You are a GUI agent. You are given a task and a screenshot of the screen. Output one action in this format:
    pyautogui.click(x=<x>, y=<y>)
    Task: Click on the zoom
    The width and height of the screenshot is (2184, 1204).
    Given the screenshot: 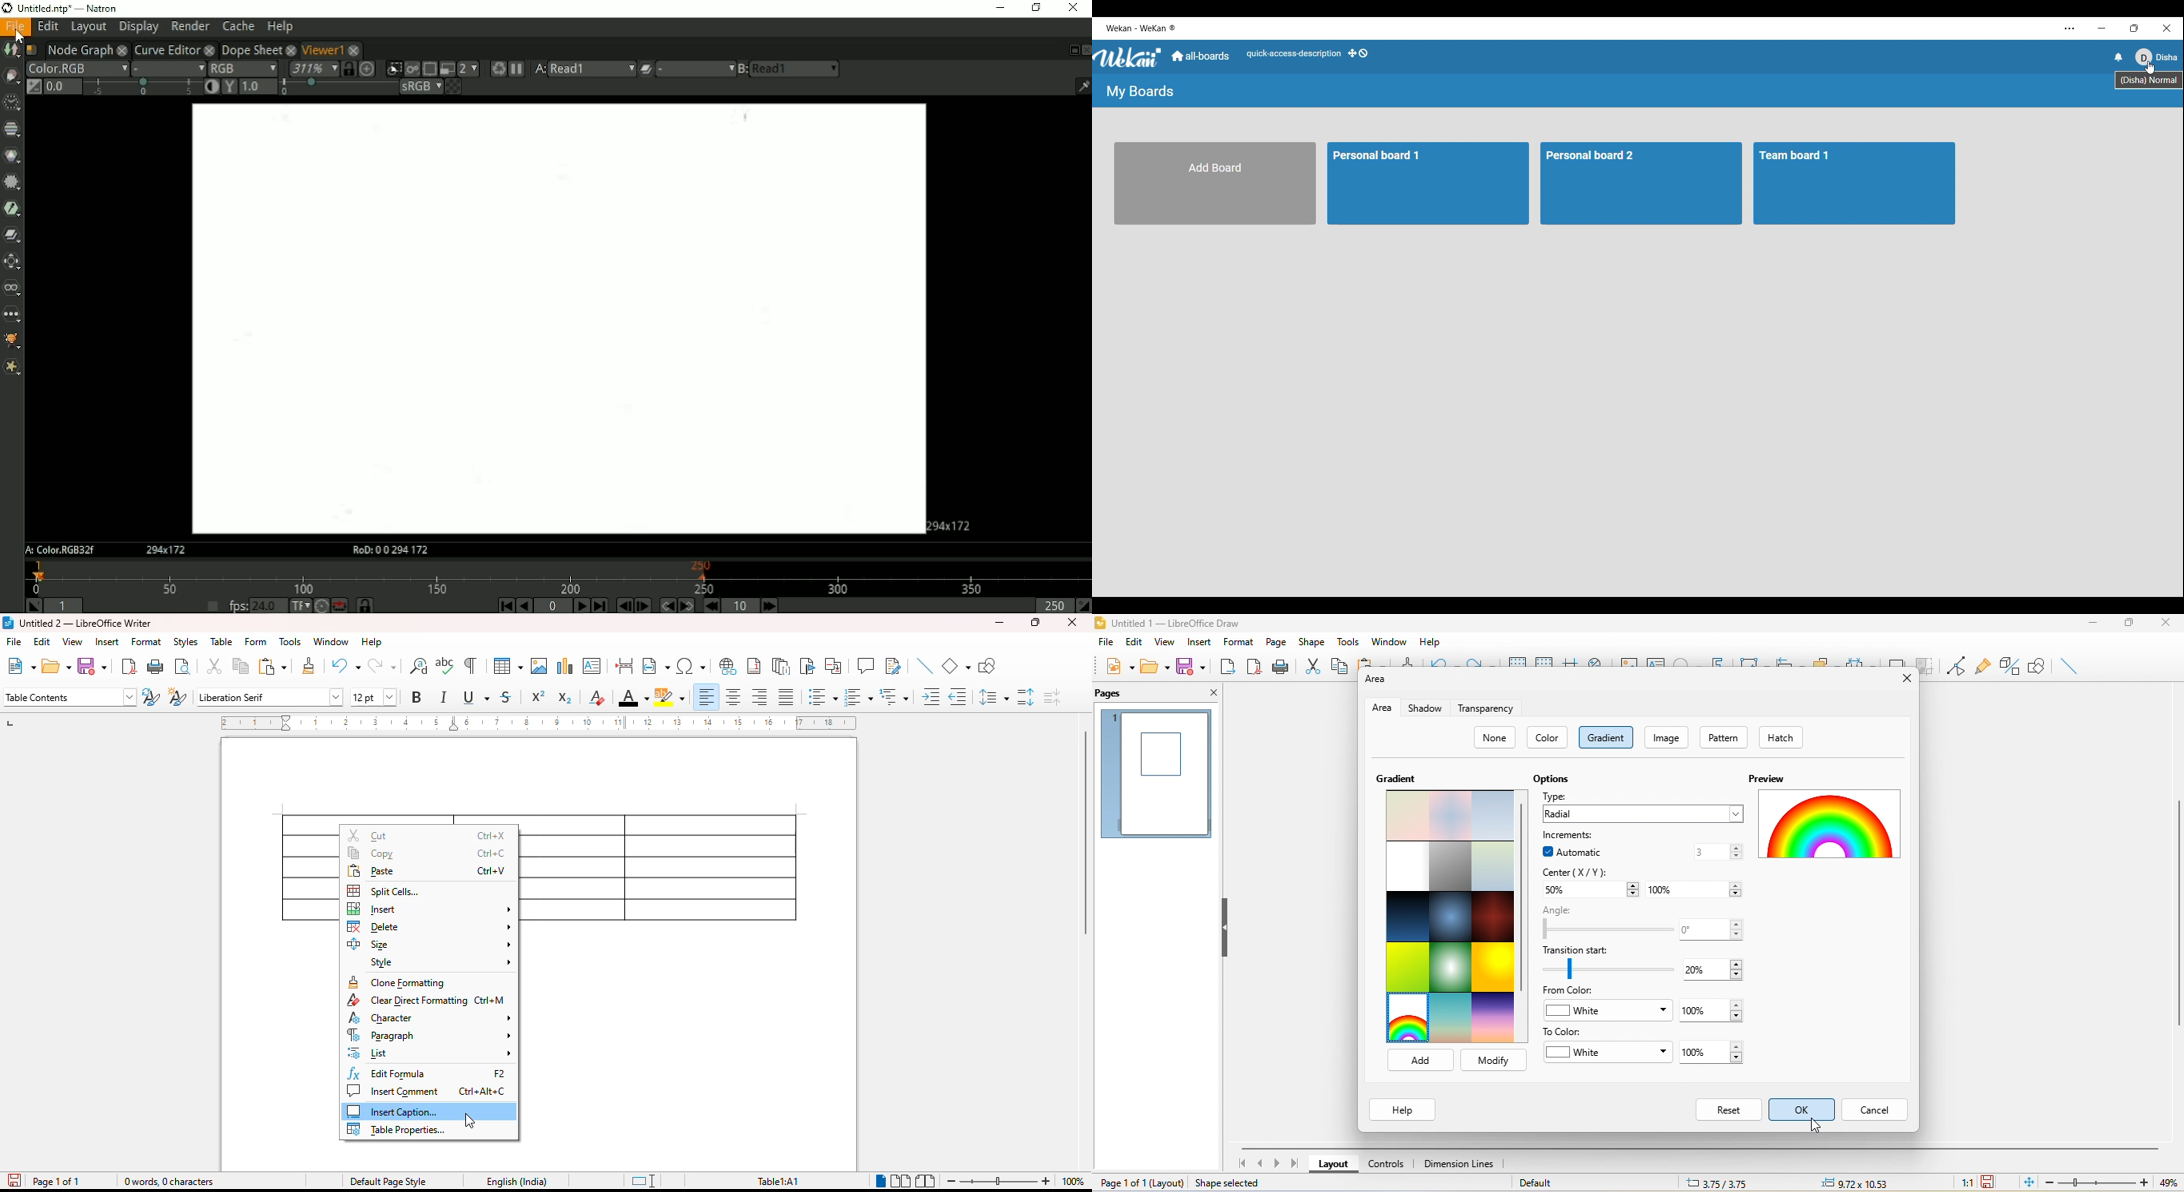 What is the action you would take?
    pyautogui.click(x=2115, y=1182)
    